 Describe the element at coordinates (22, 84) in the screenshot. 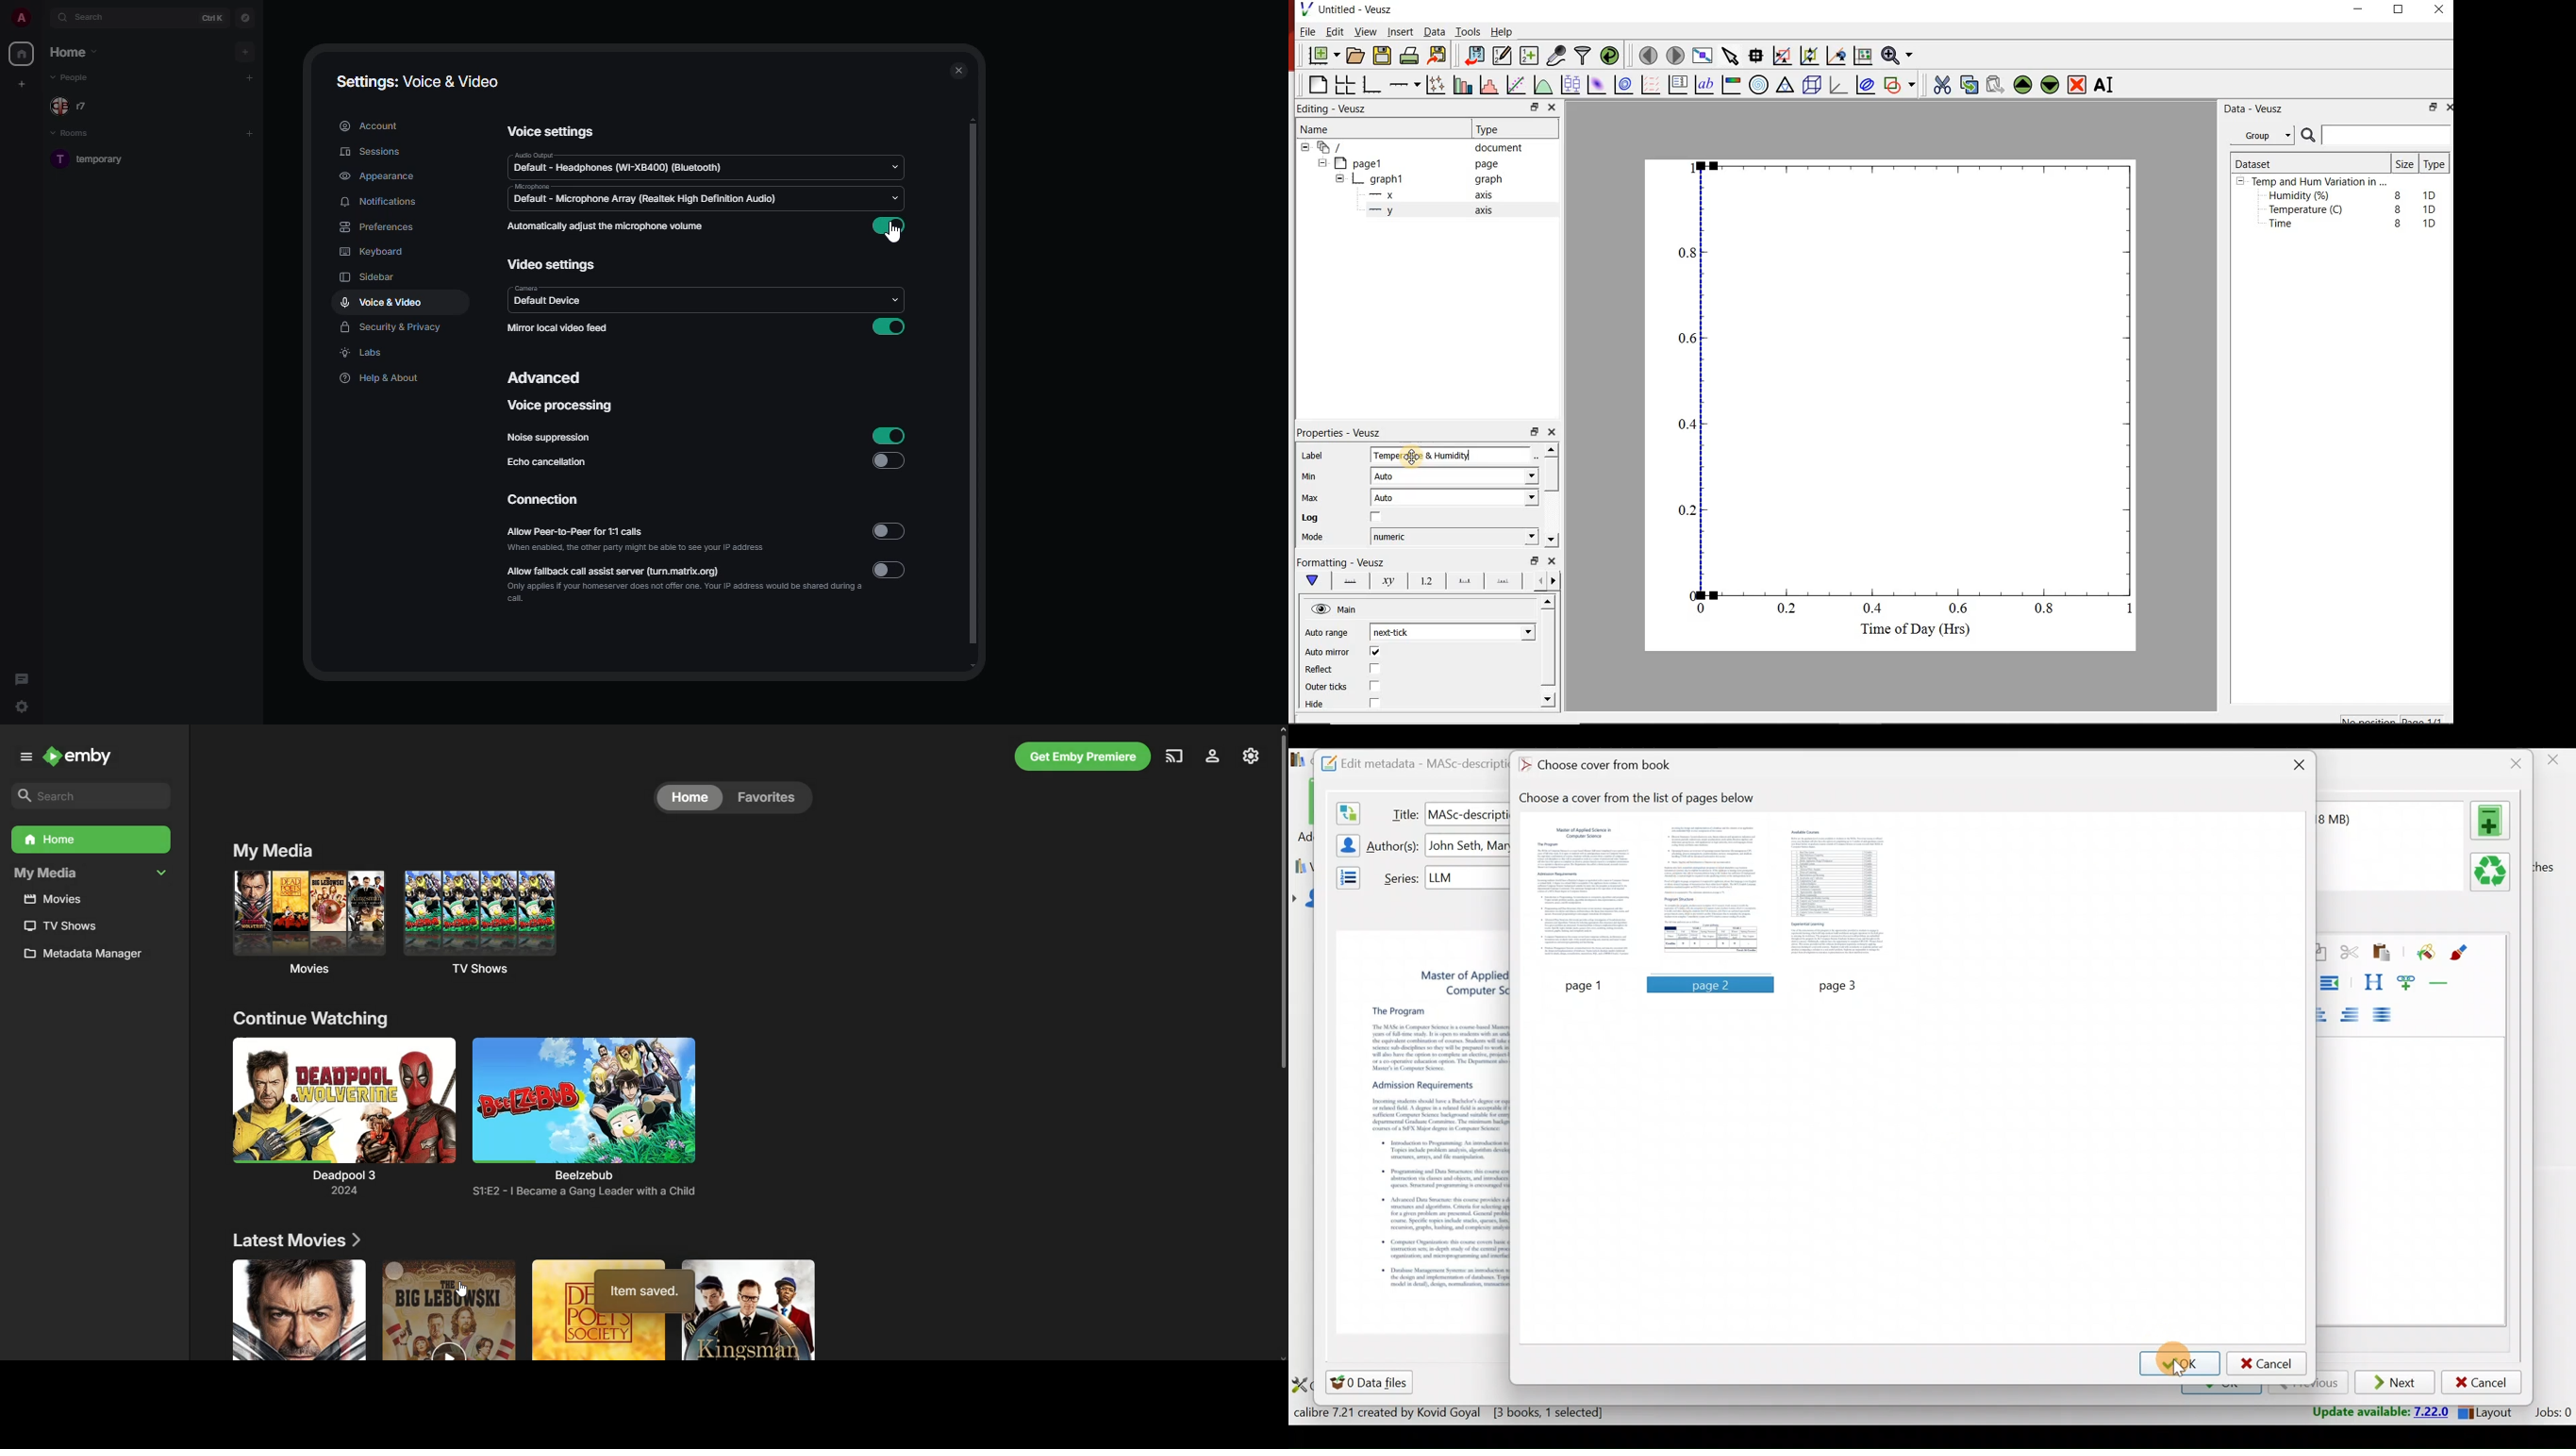

I see `create new space` at that location.